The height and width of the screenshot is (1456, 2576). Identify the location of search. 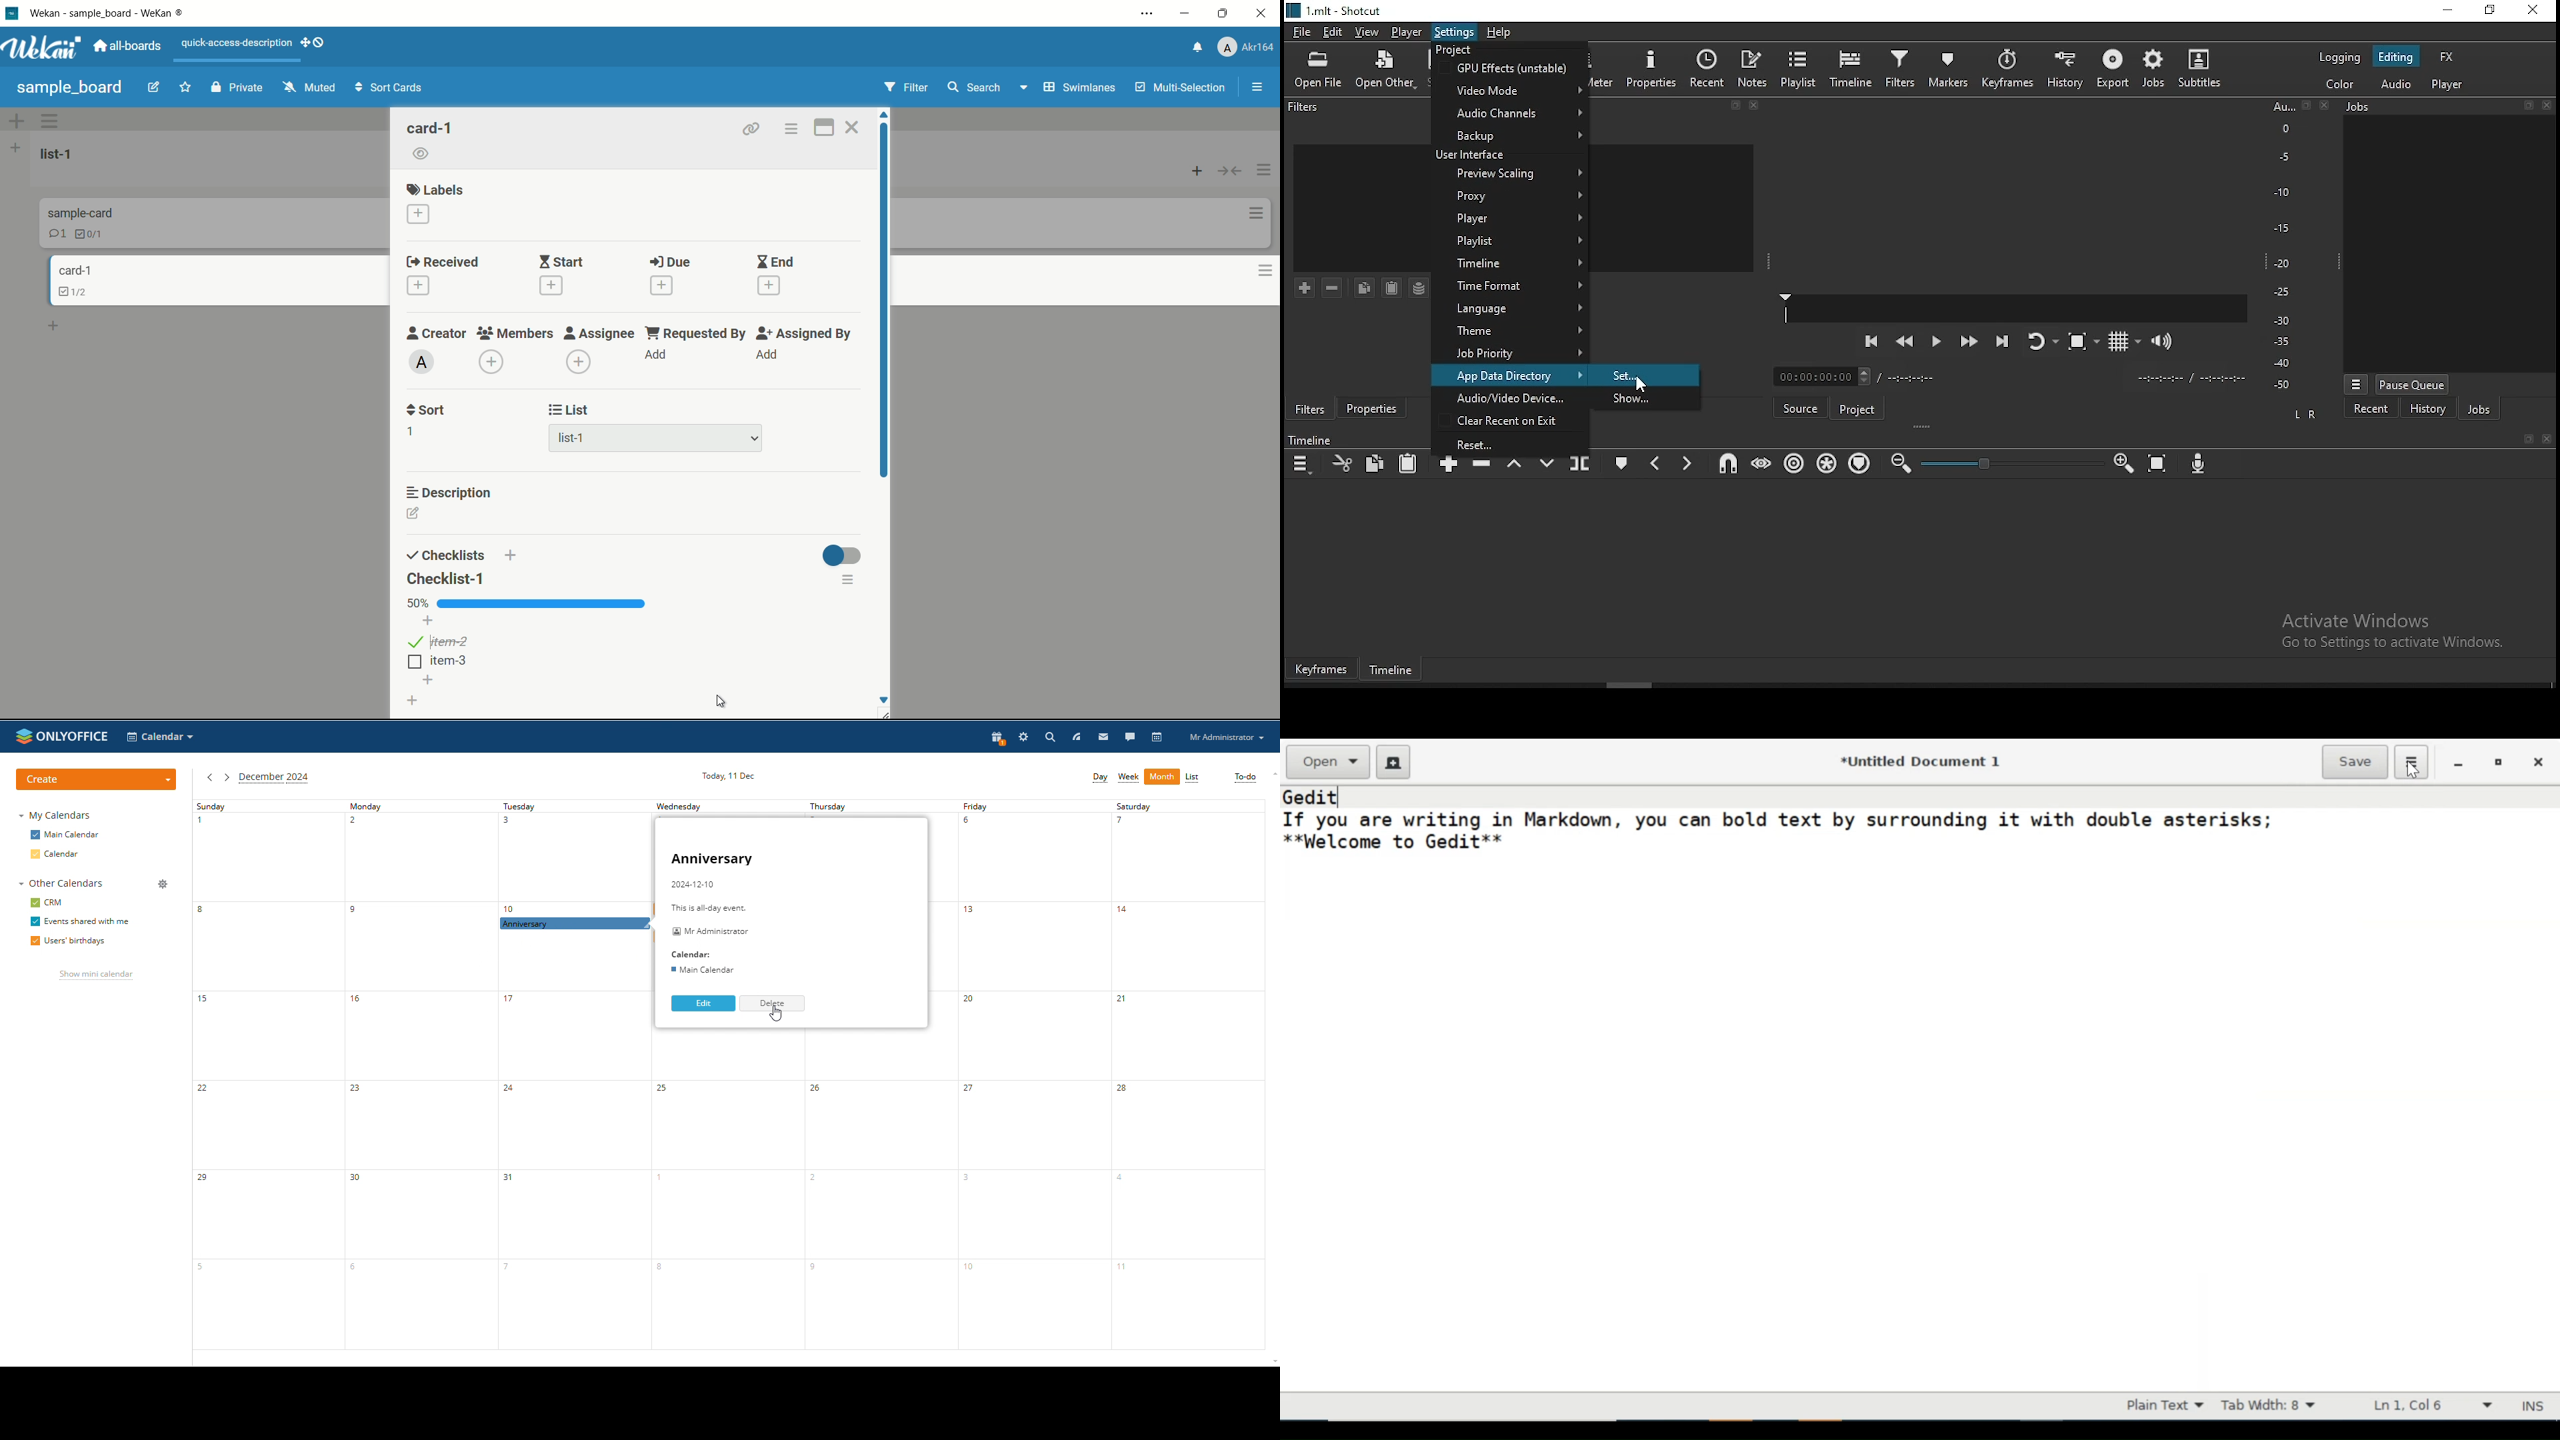
(978, 89).